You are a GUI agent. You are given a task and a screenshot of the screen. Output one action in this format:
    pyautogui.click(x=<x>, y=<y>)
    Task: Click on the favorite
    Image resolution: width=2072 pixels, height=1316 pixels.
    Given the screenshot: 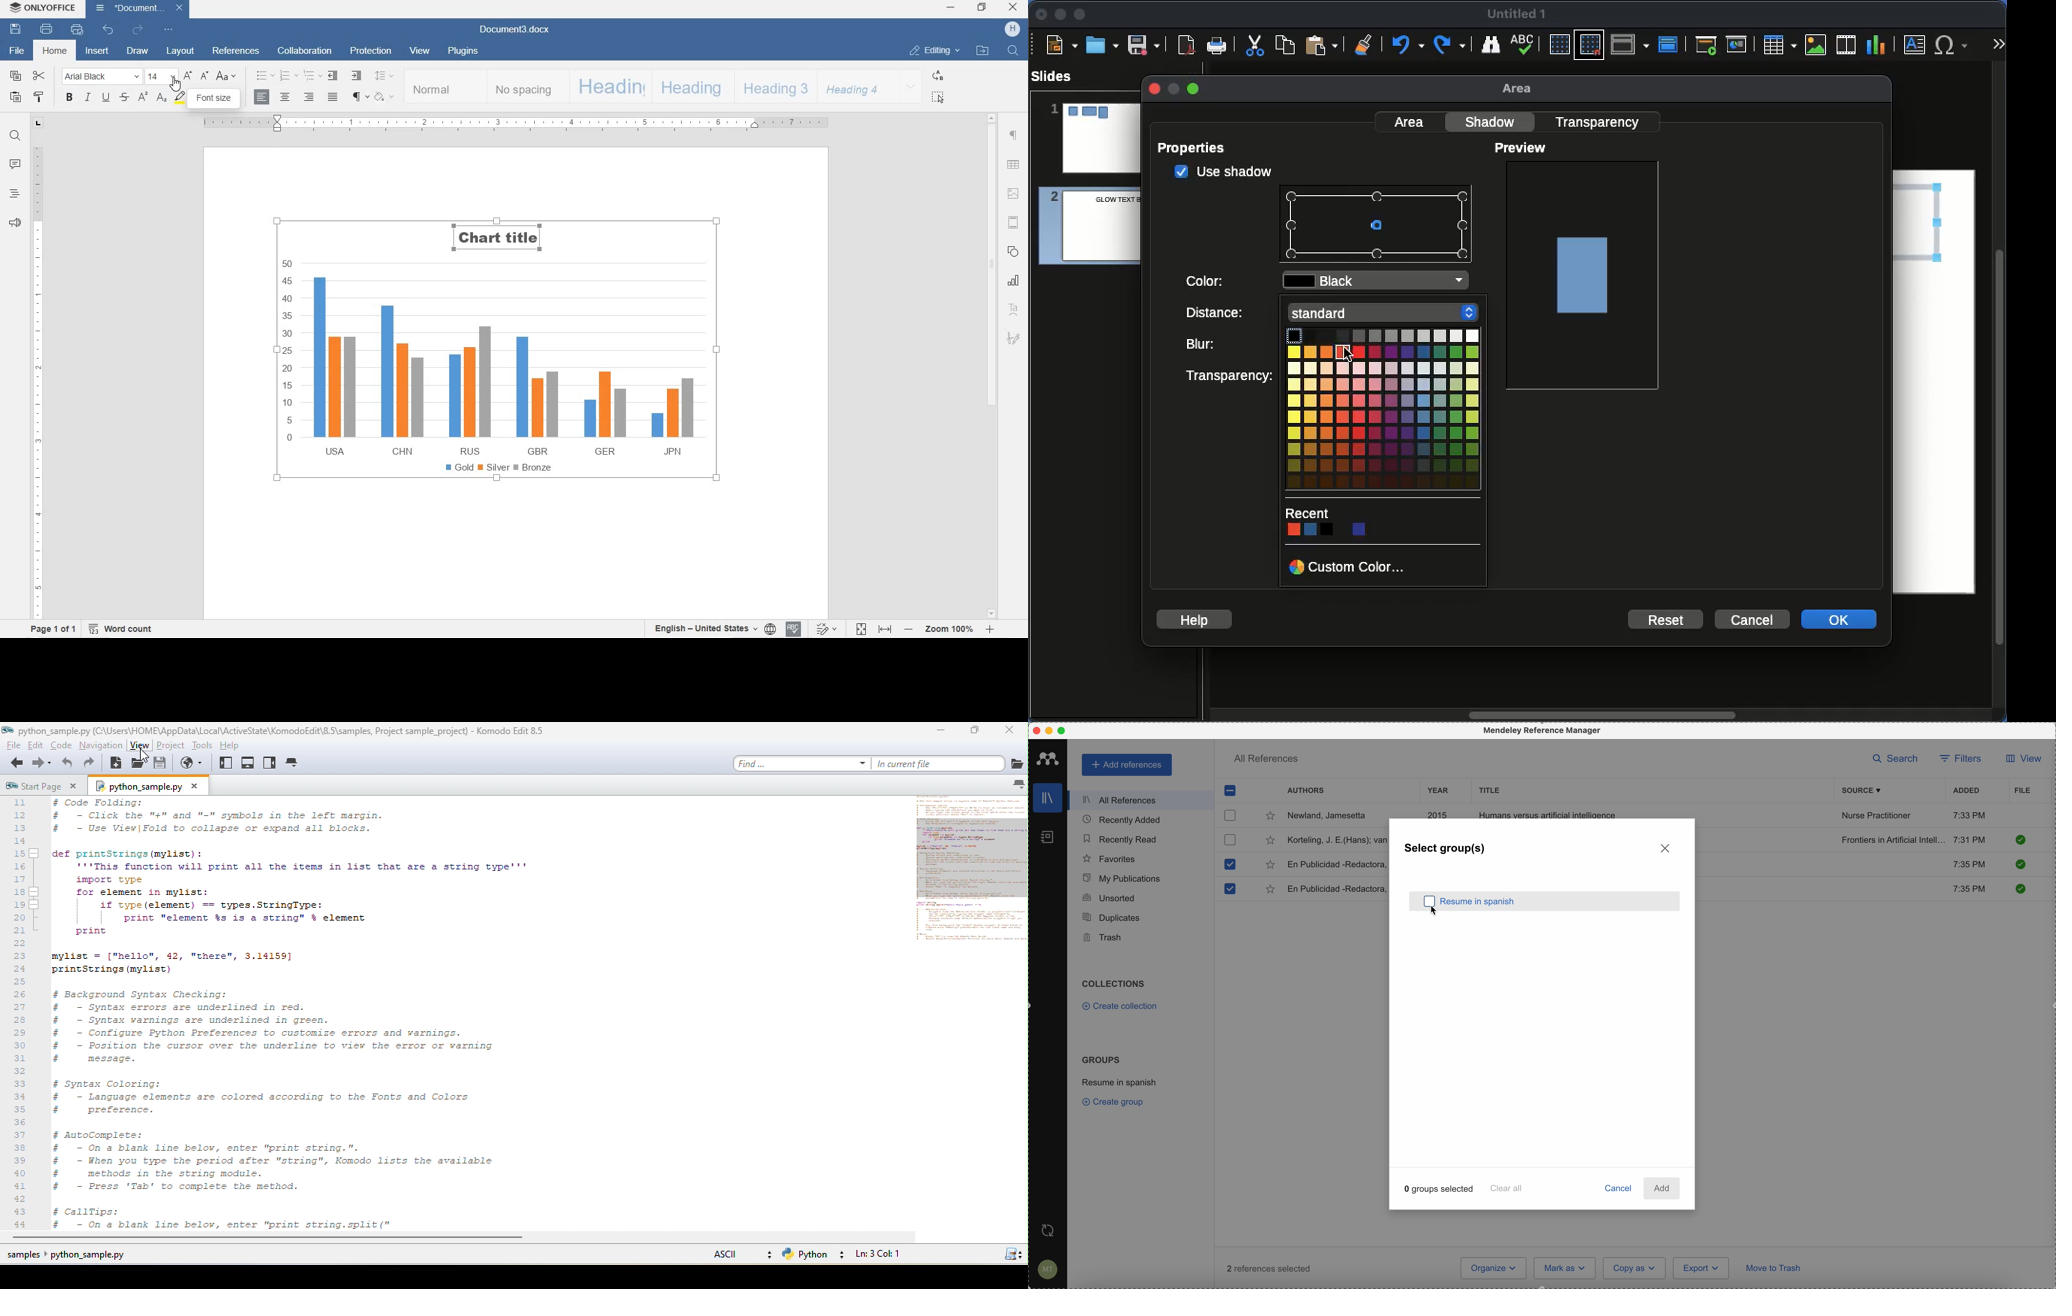 What is the action you would take?
    pyautogui.click(x=1270, y=817)
    